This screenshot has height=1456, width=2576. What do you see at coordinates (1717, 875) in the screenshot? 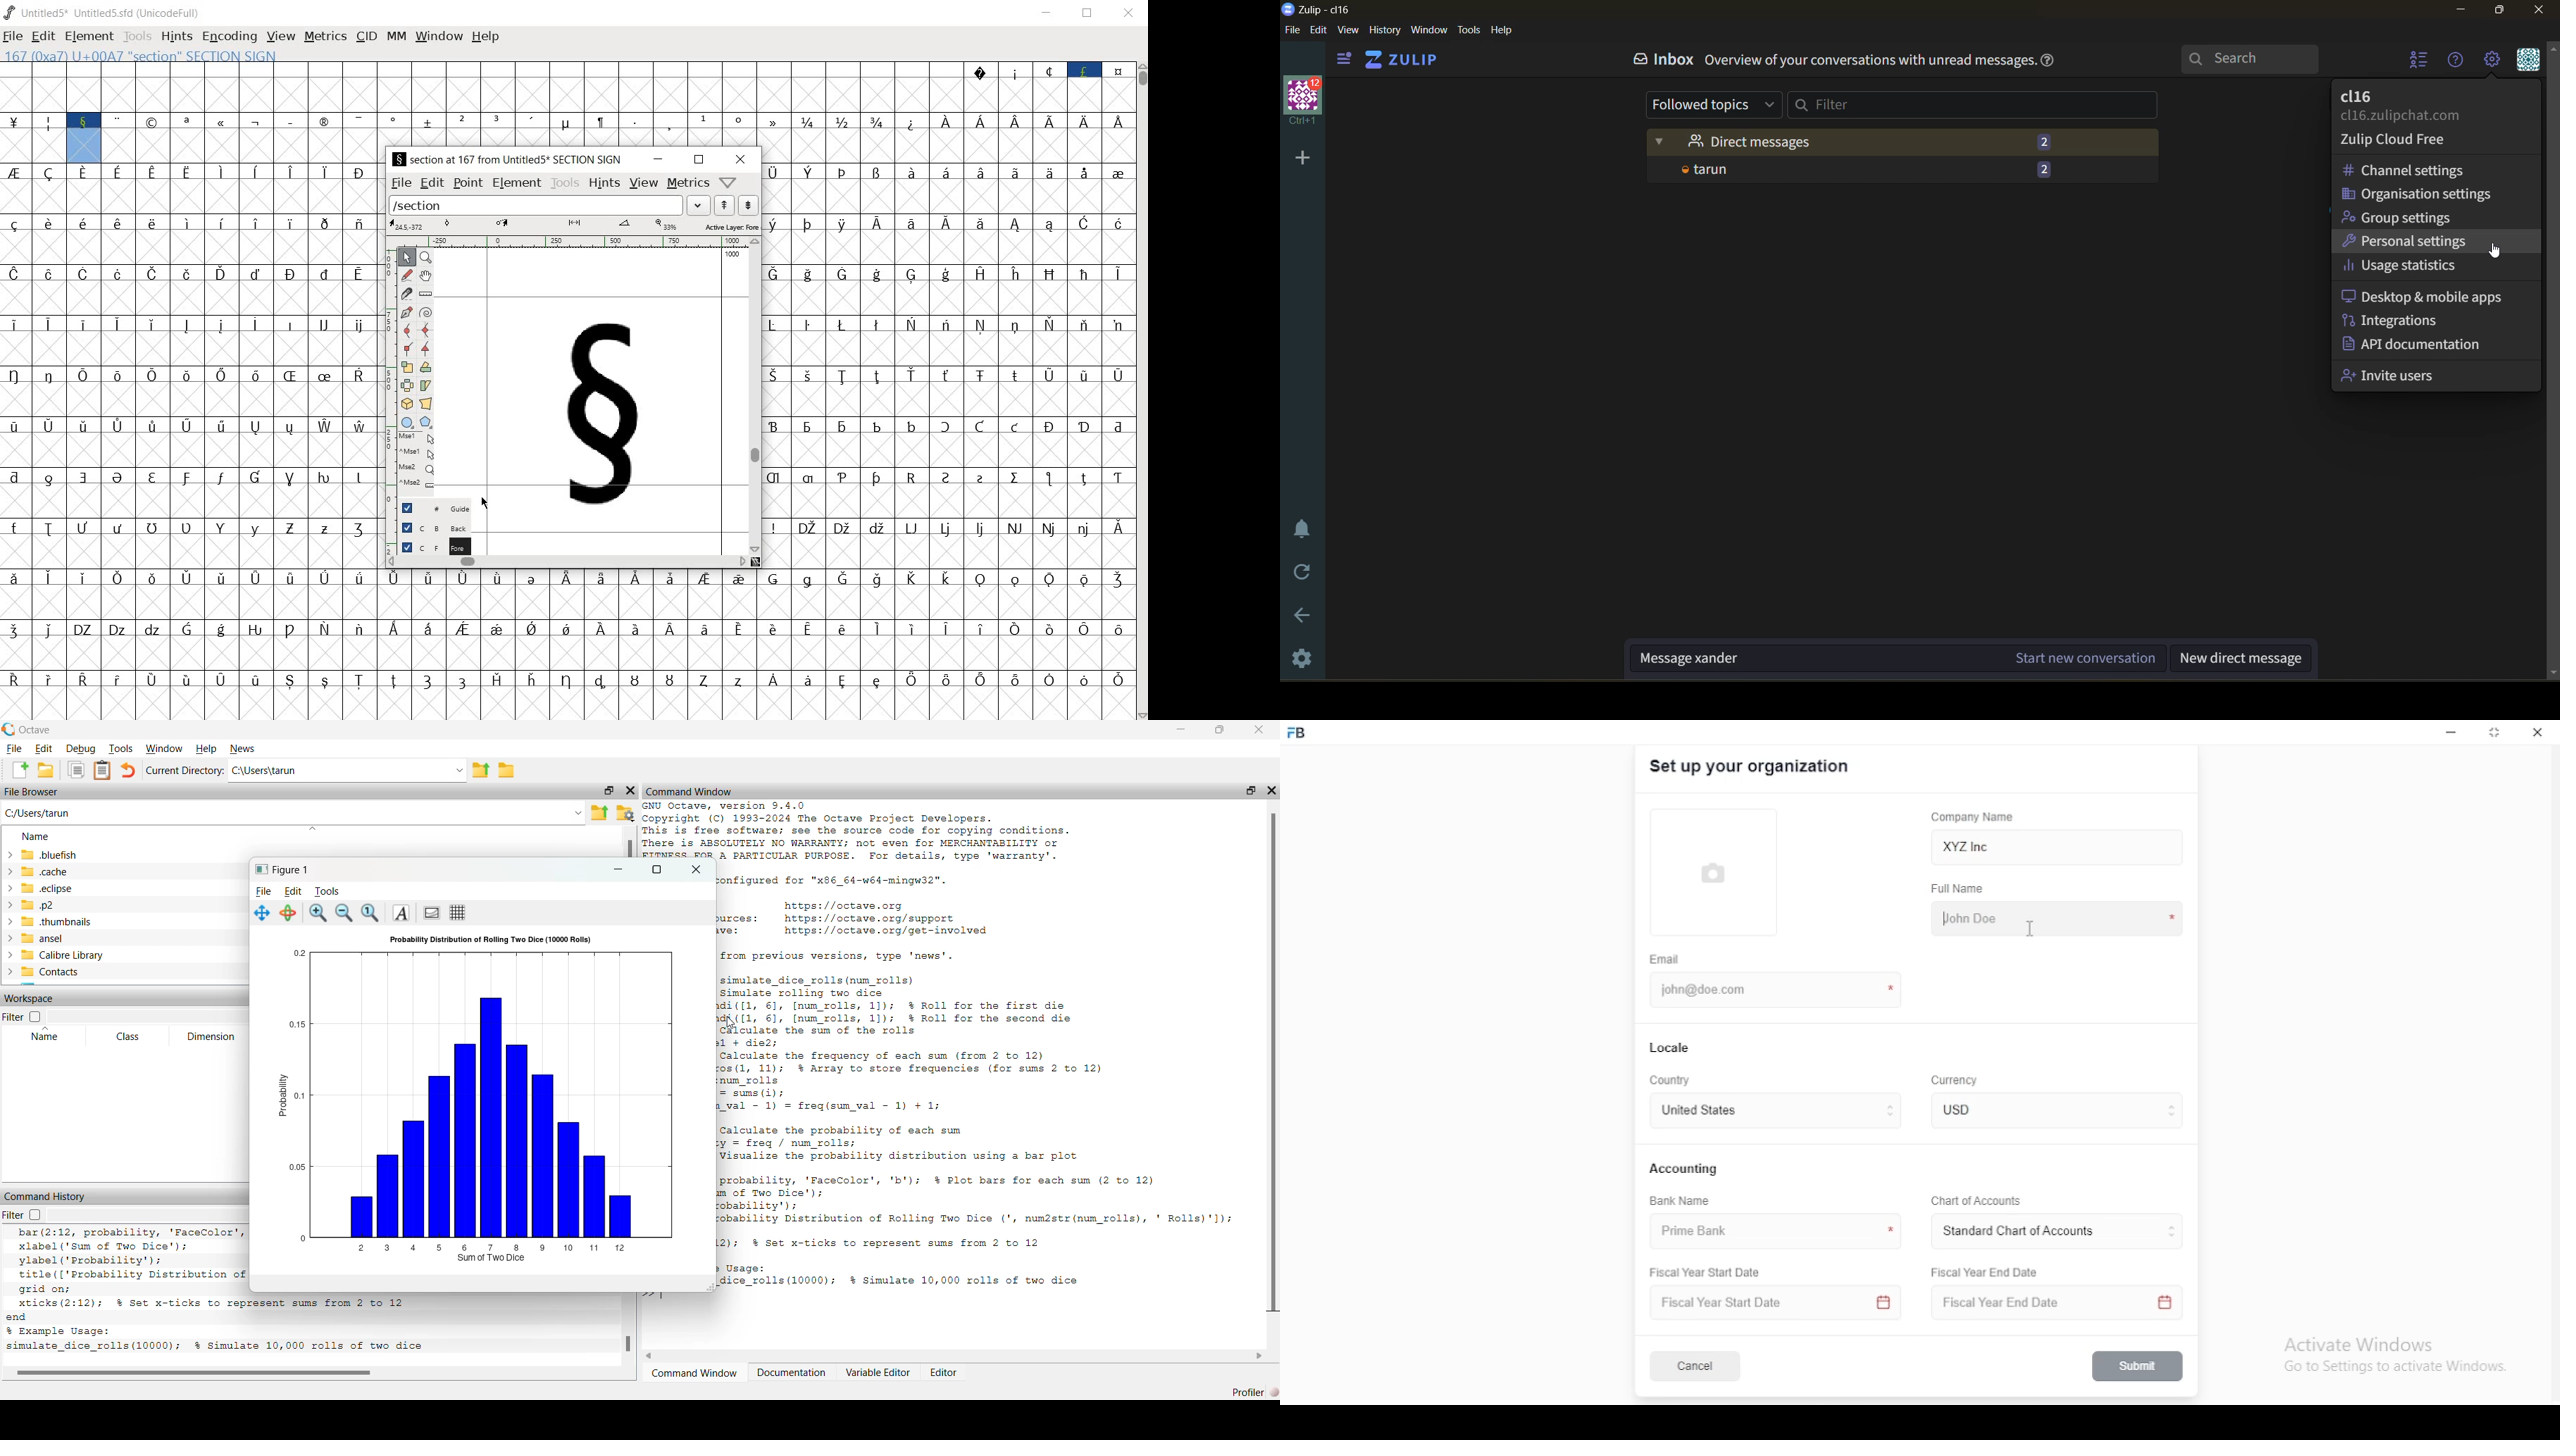
I see `logo tumbnail` at bounding box center [1717, 875].